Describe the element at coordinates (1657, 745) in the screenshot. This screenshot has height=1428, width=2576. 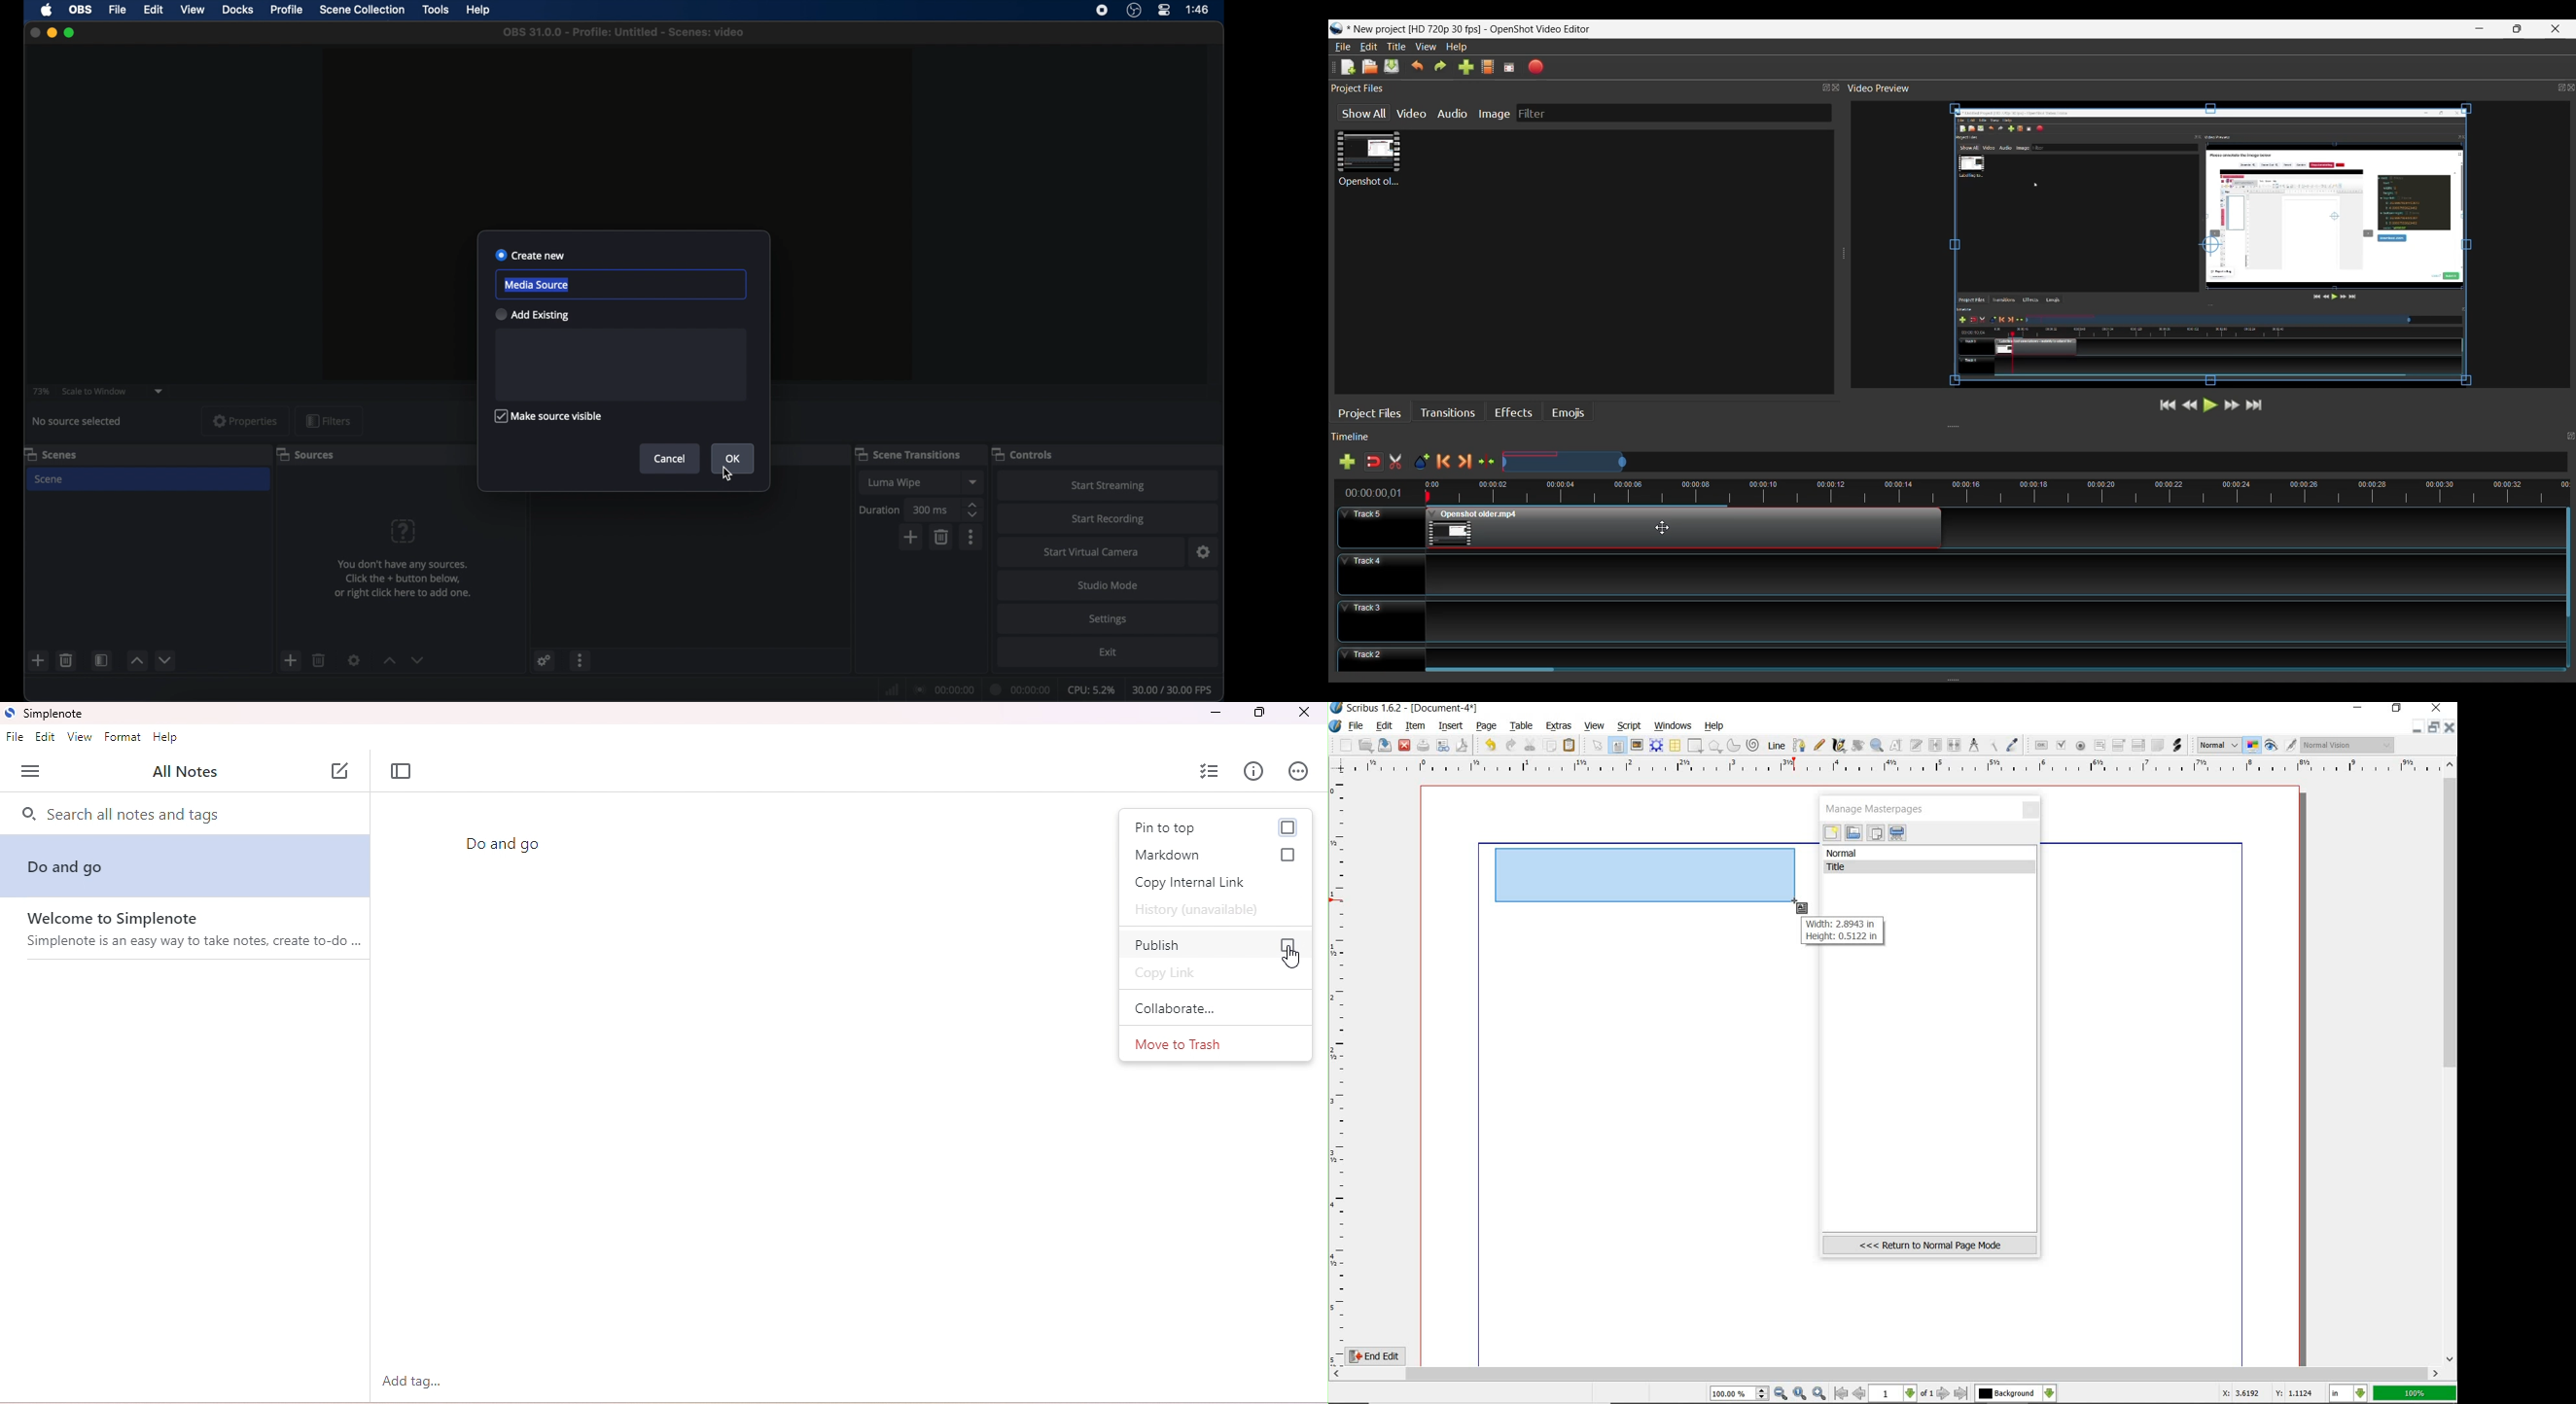
I see `render frame` at that location.